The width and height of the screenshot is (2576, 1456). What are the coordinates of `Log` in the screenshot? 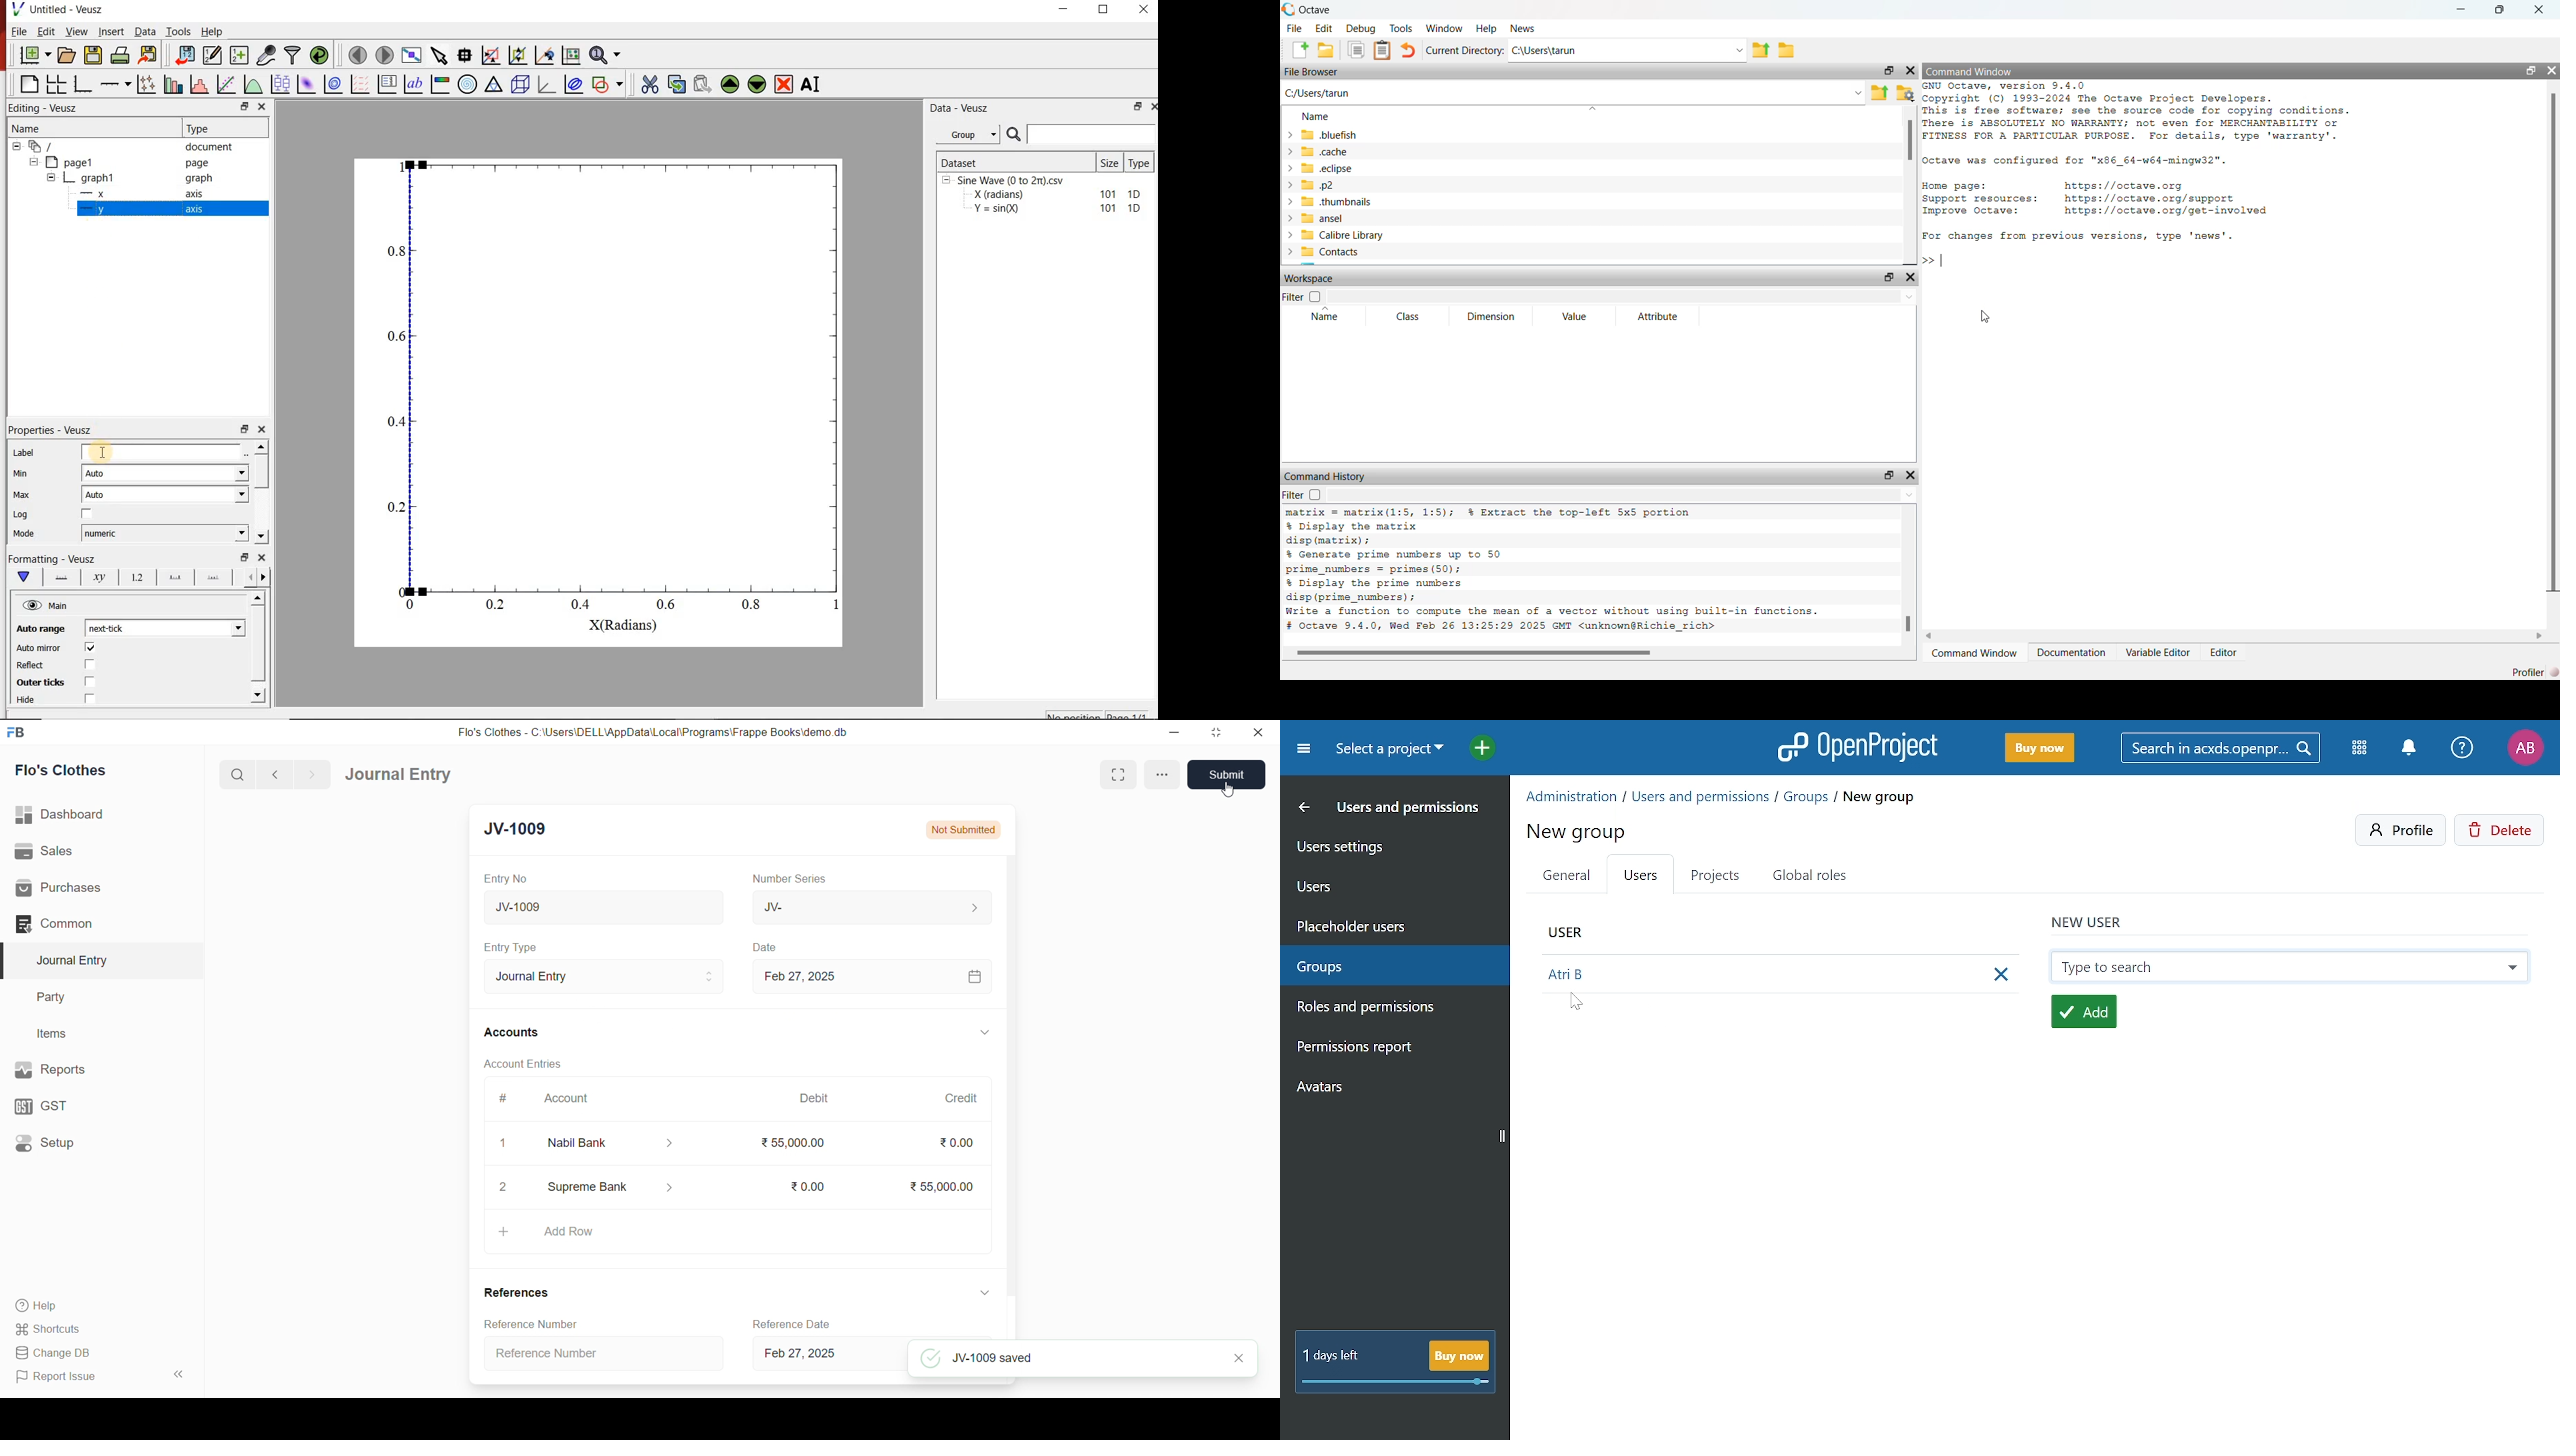 It's located at (21, 514).